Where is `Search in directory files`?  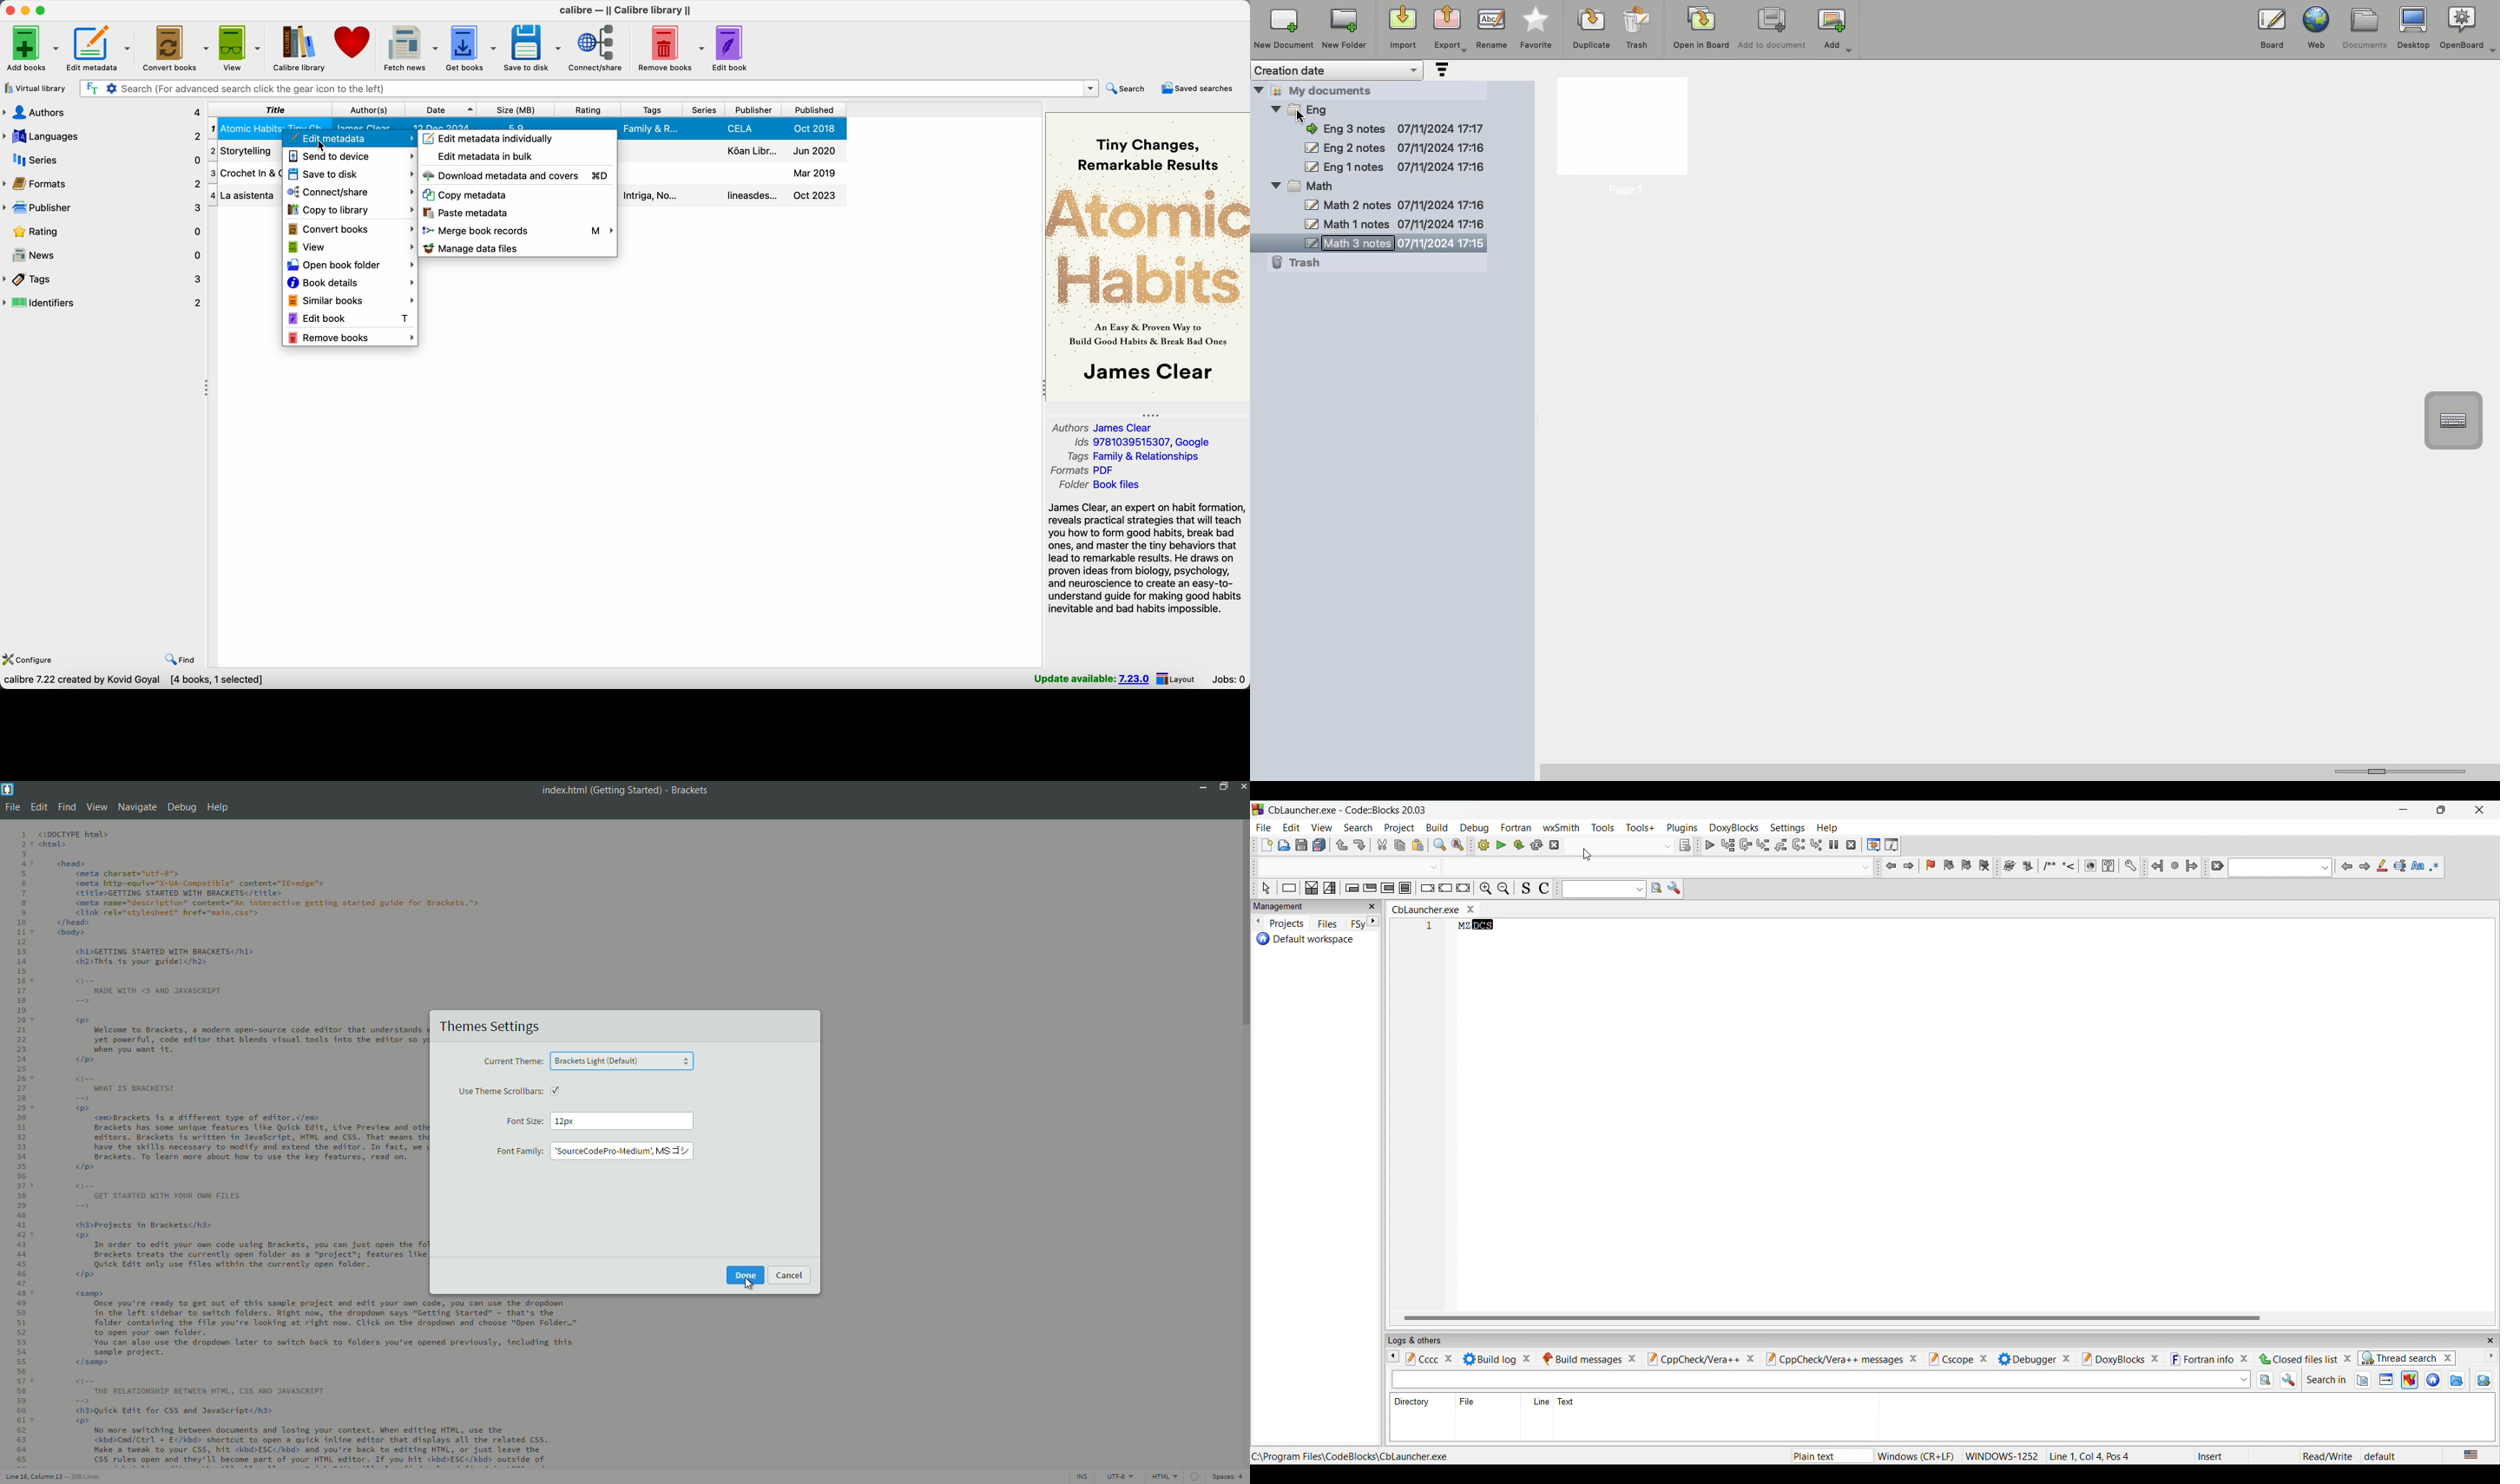 Search in directory files is located at coordinates (2457, 1380).